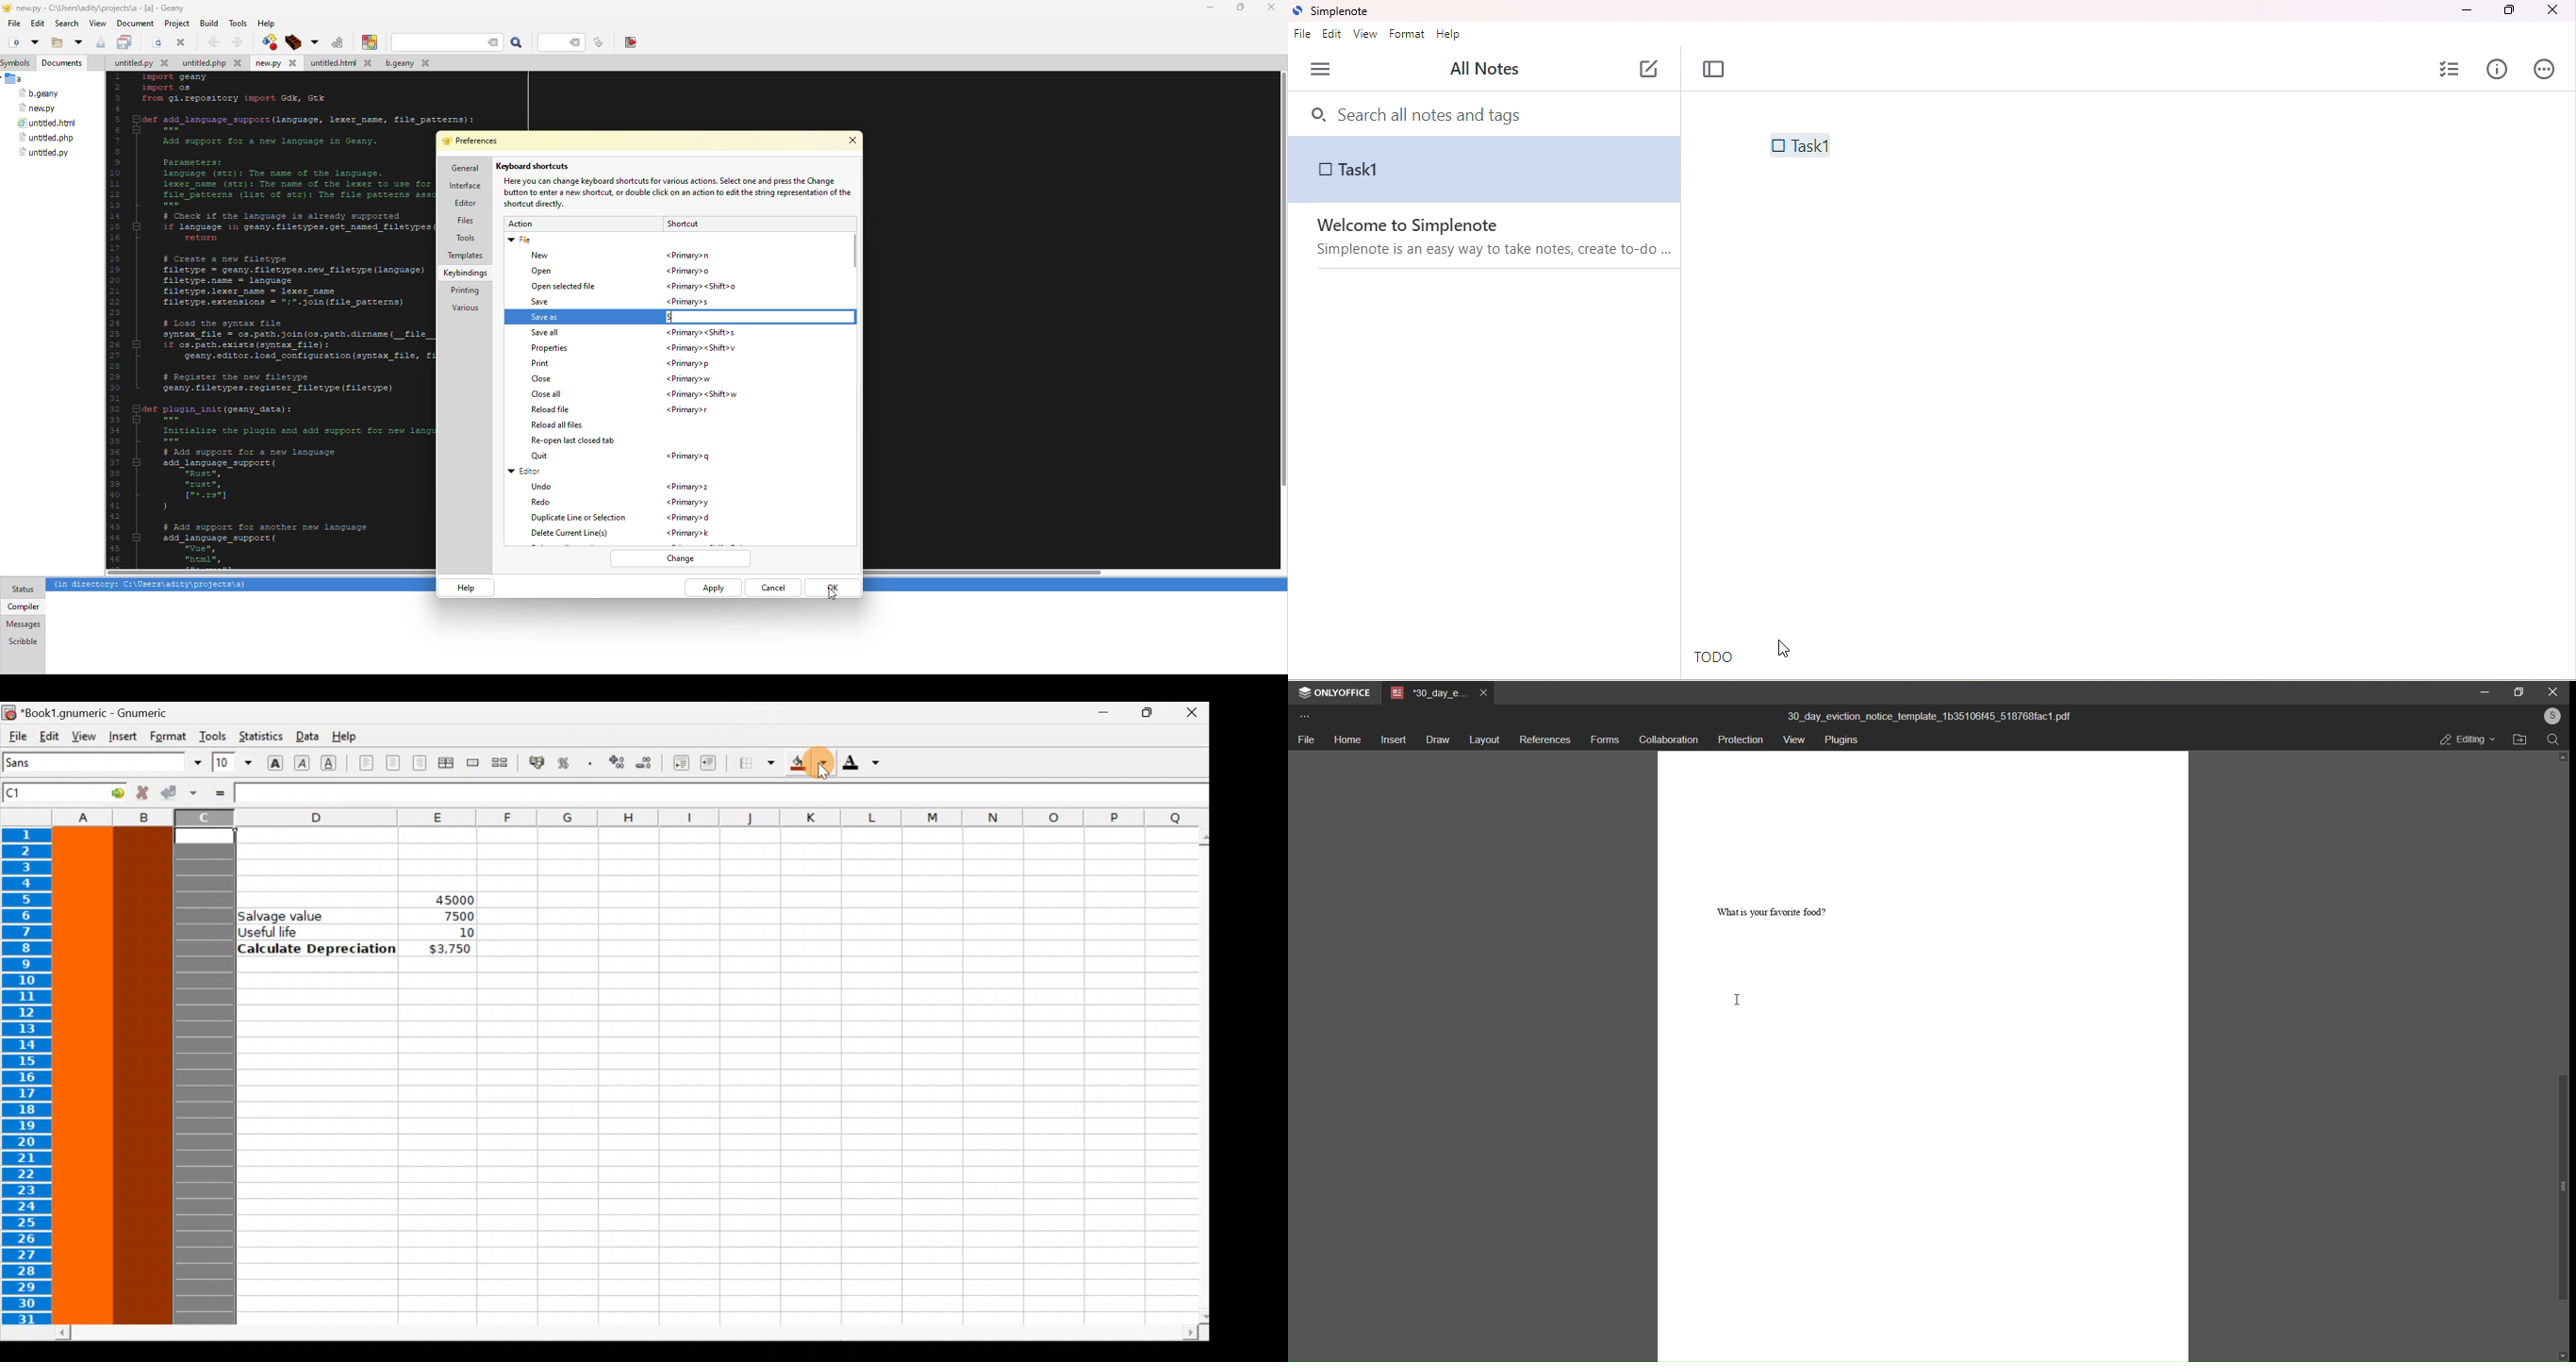  I want to click on cursor movement, so click(1783, 650).